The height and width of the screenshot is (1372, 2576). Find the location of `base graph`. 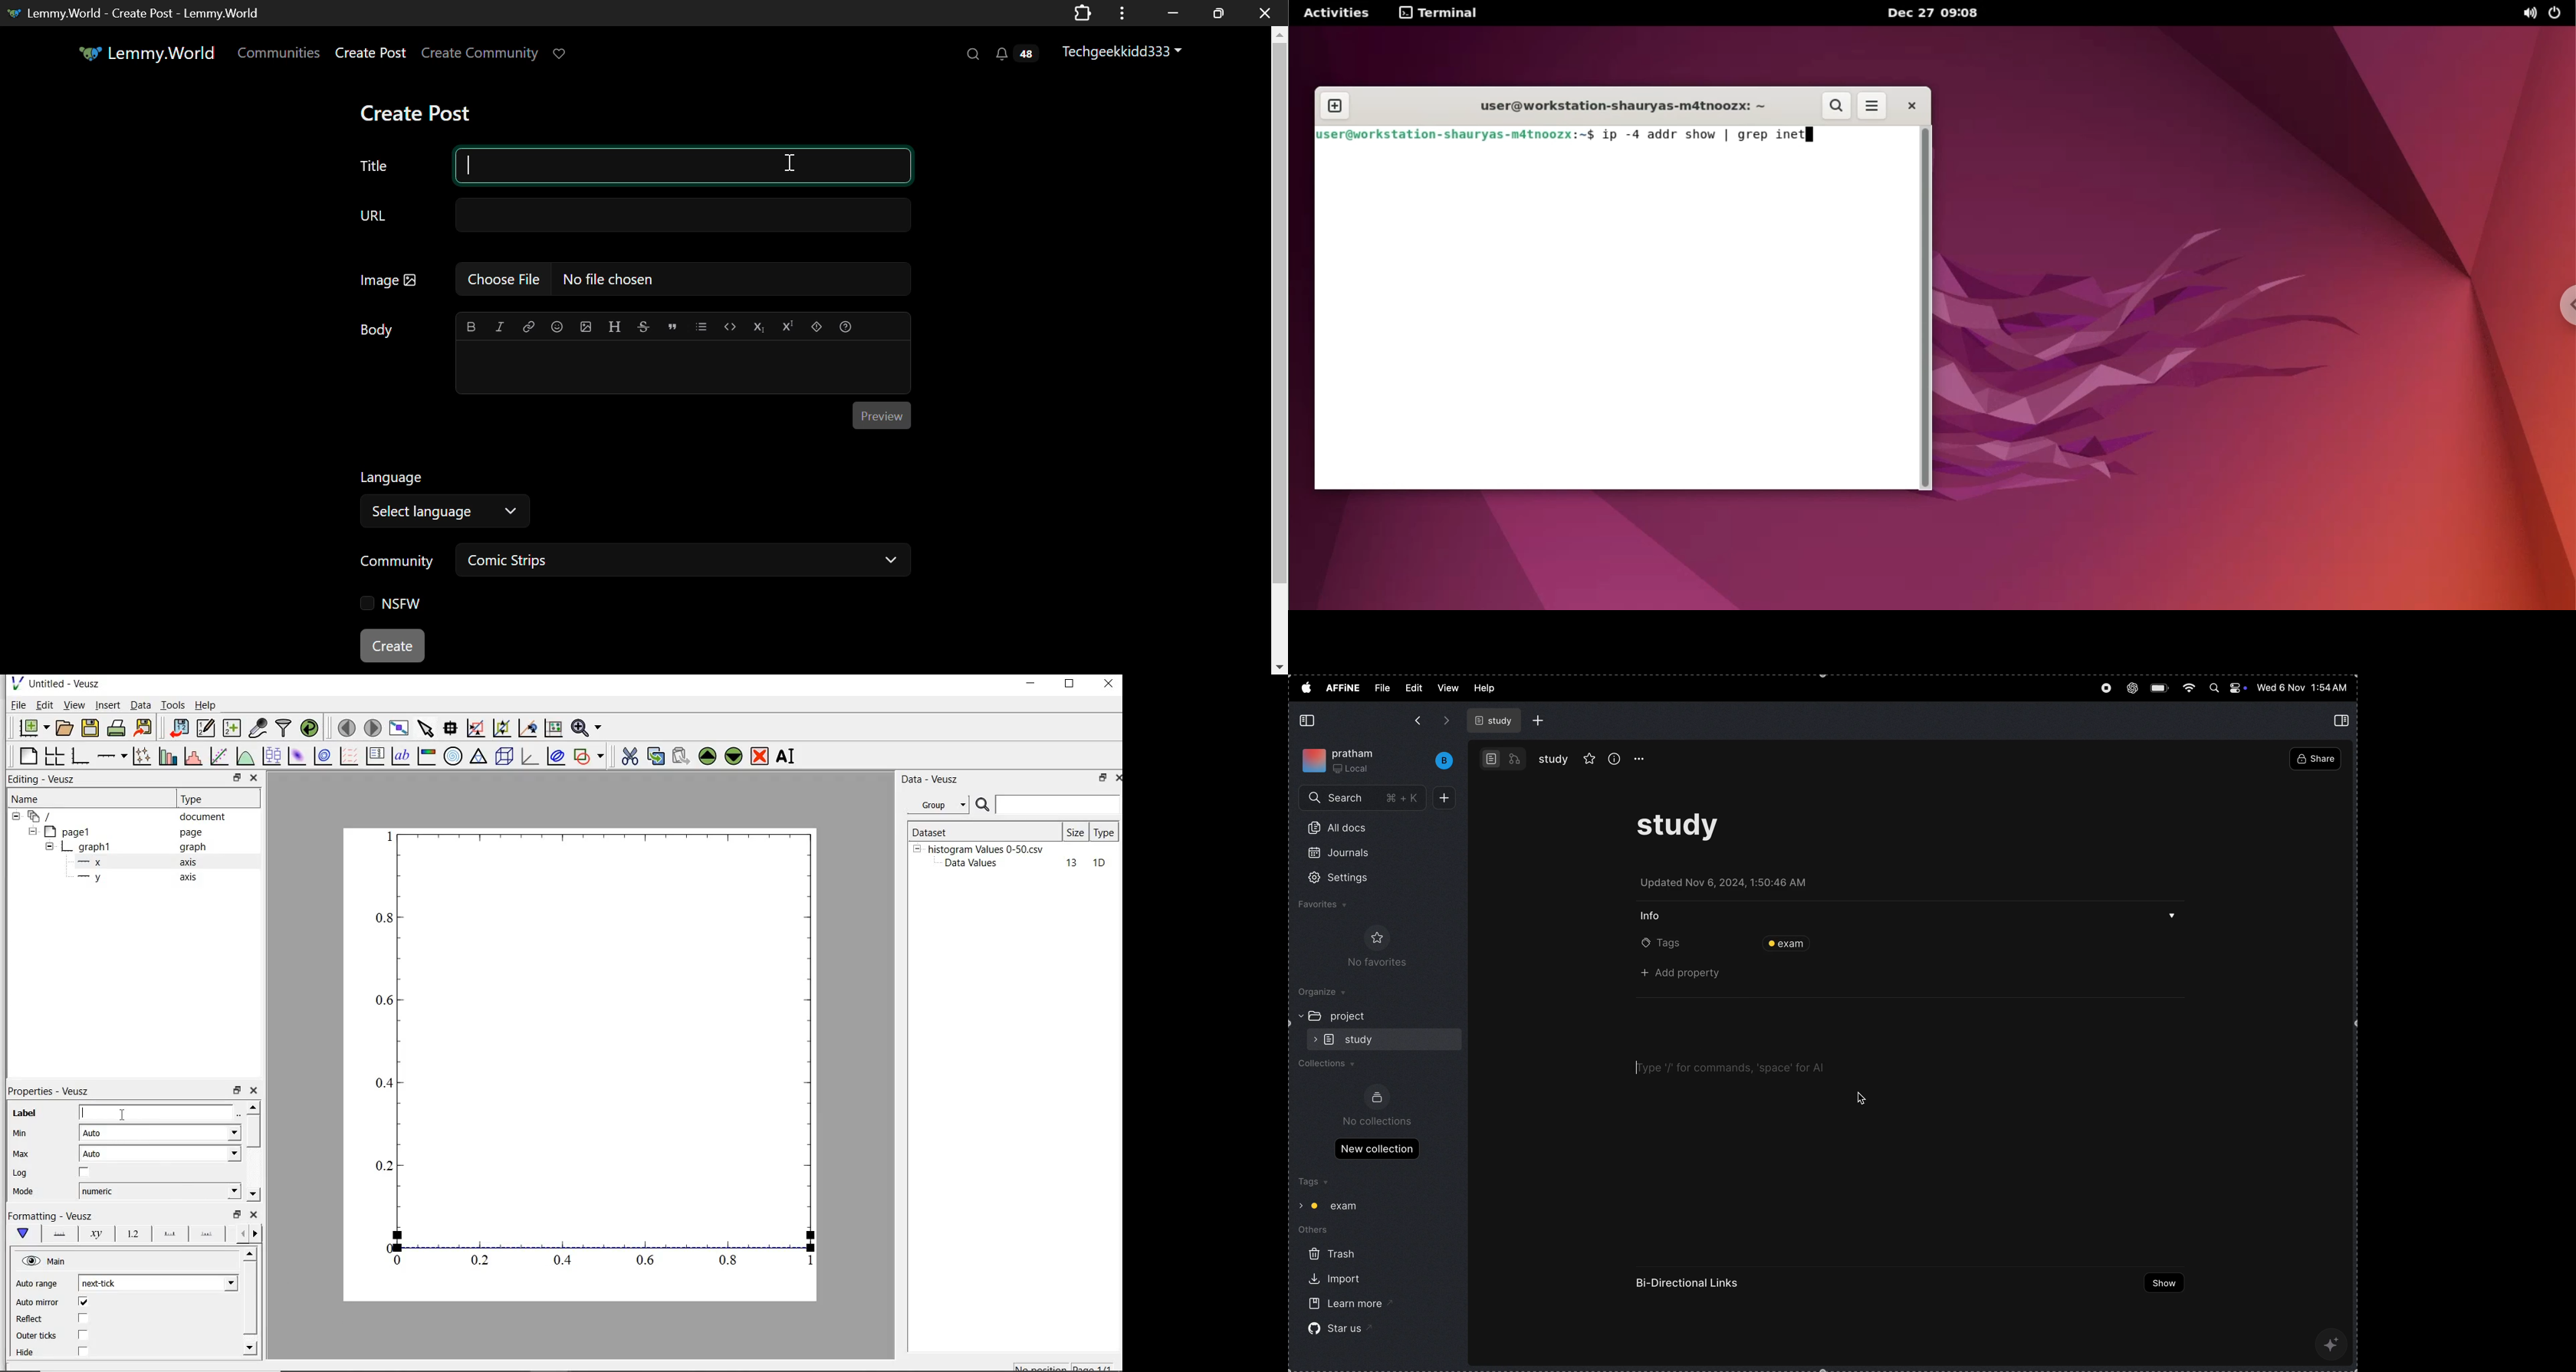

base graph is located at coordinates (82, 756).